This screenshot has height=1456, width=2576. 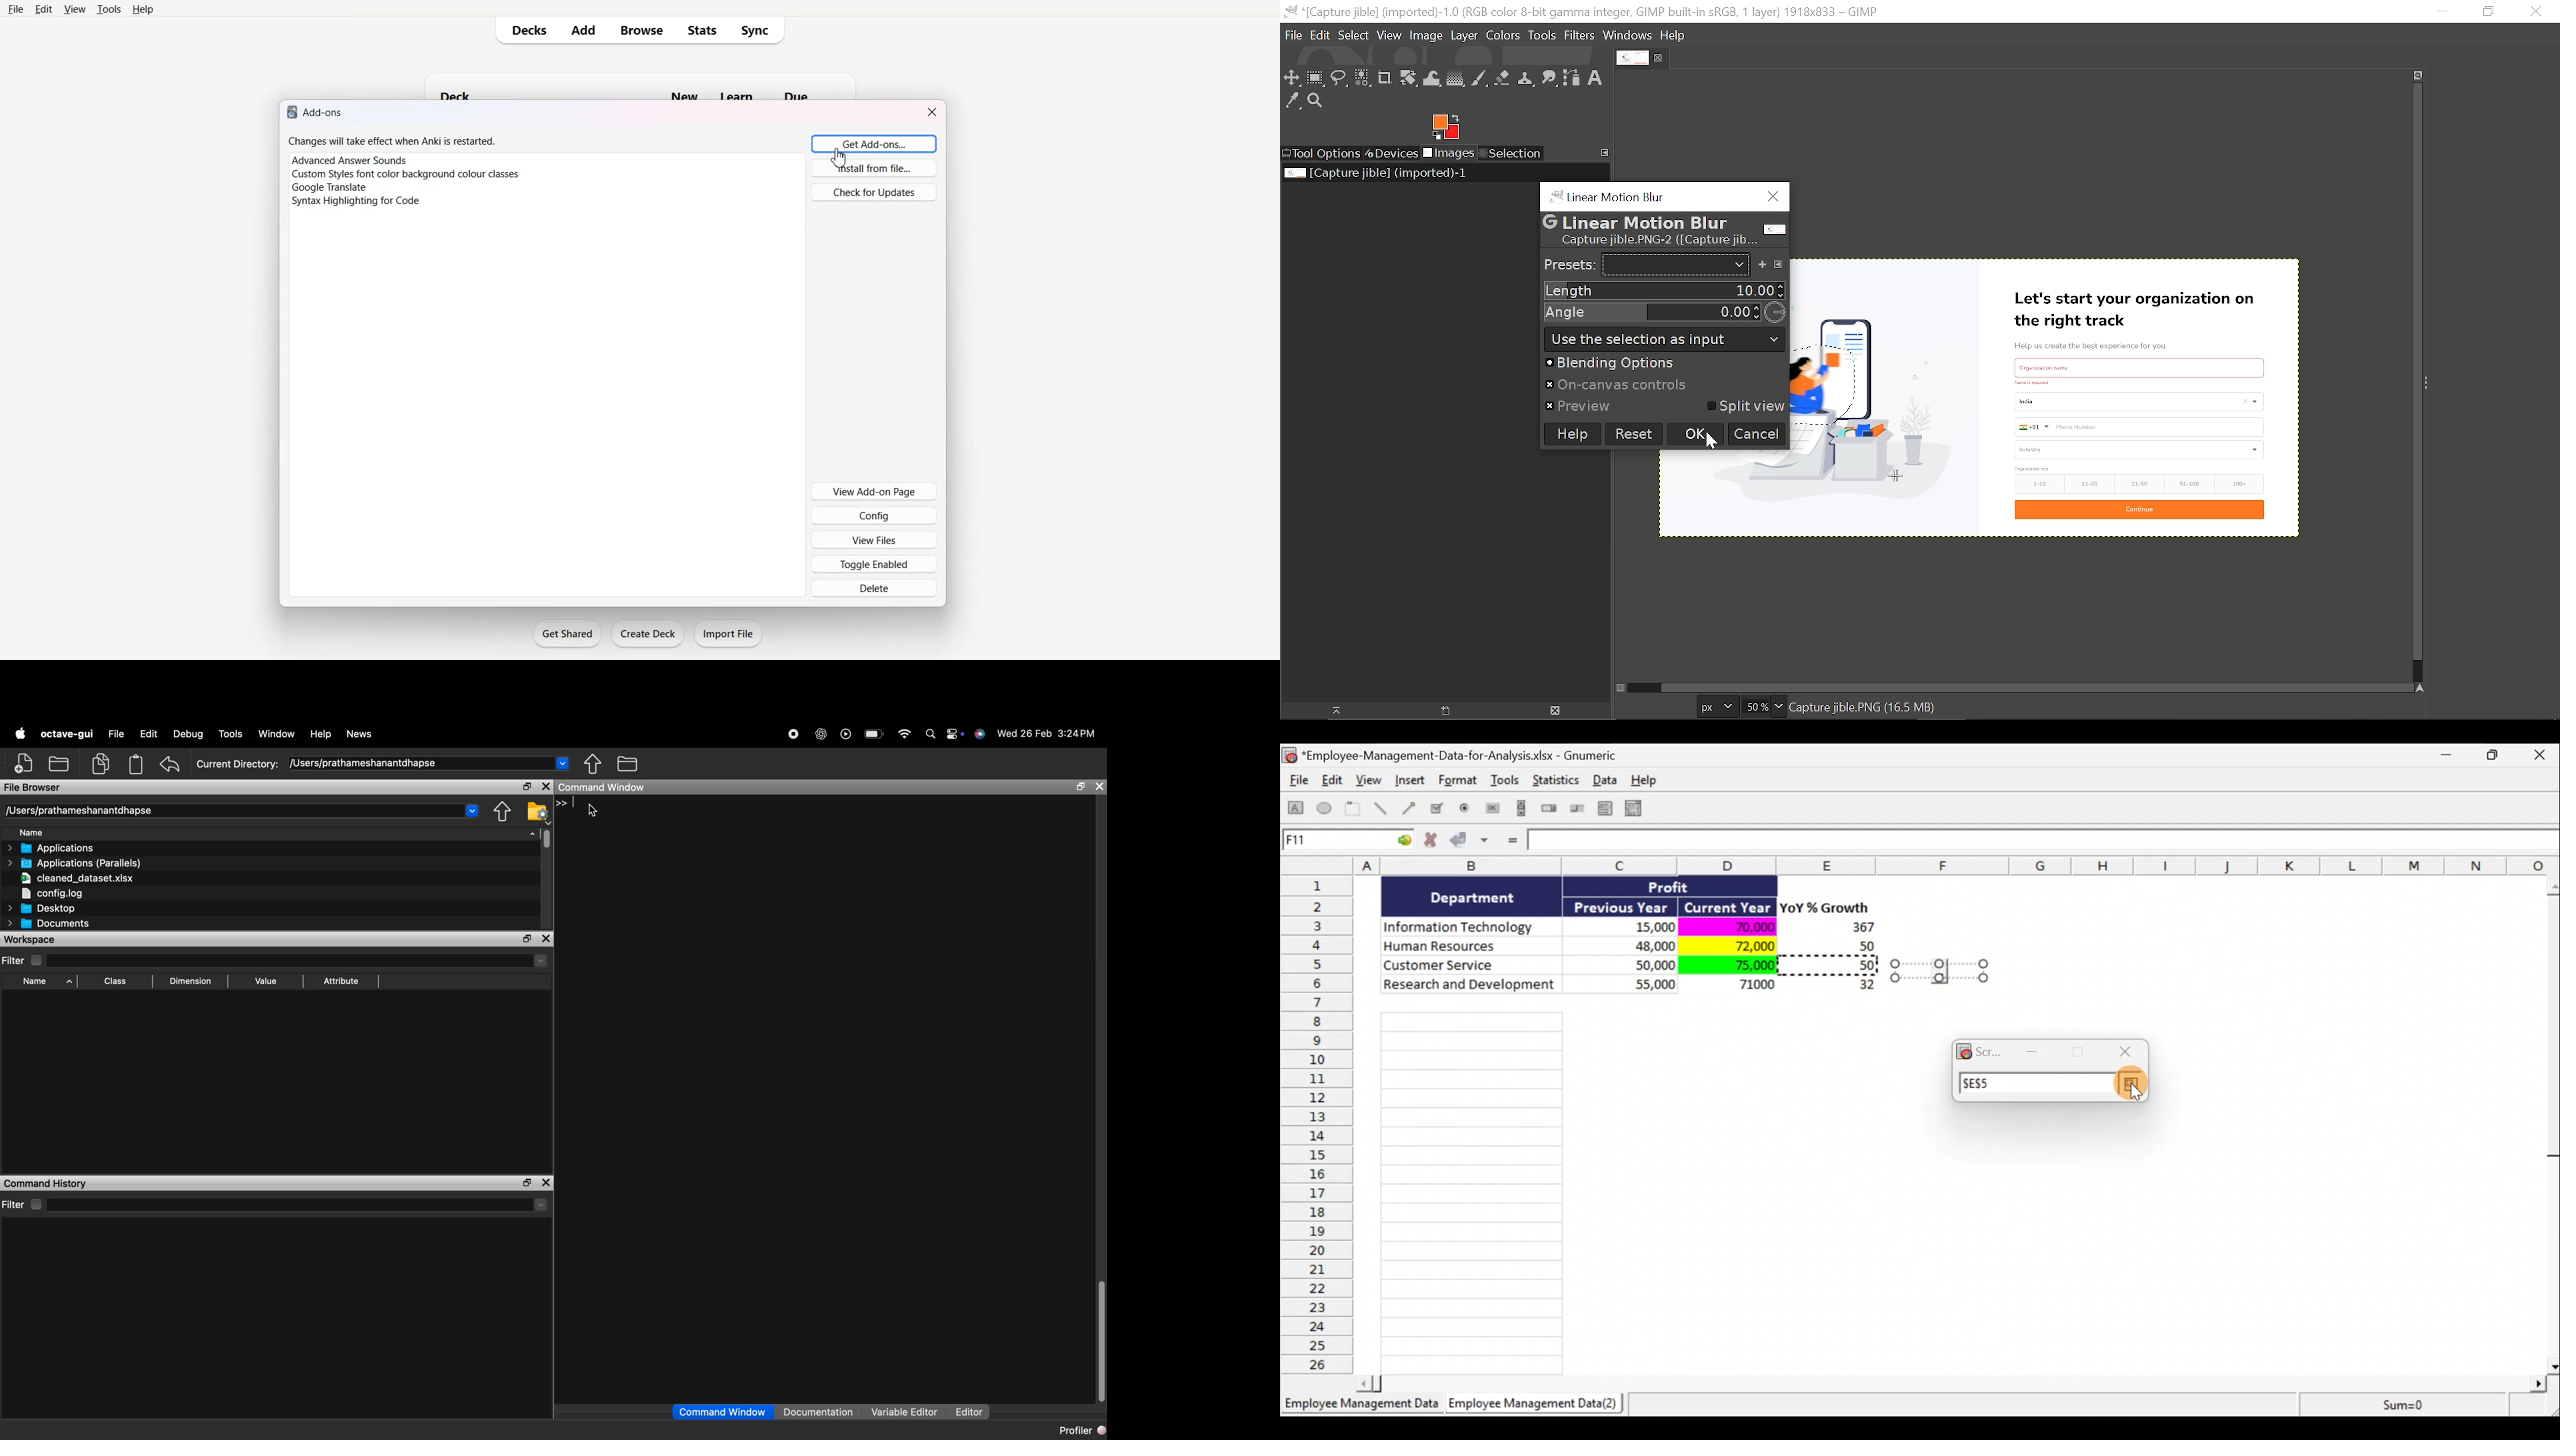 I want to click on Workspace, so click(x=36, y=939).